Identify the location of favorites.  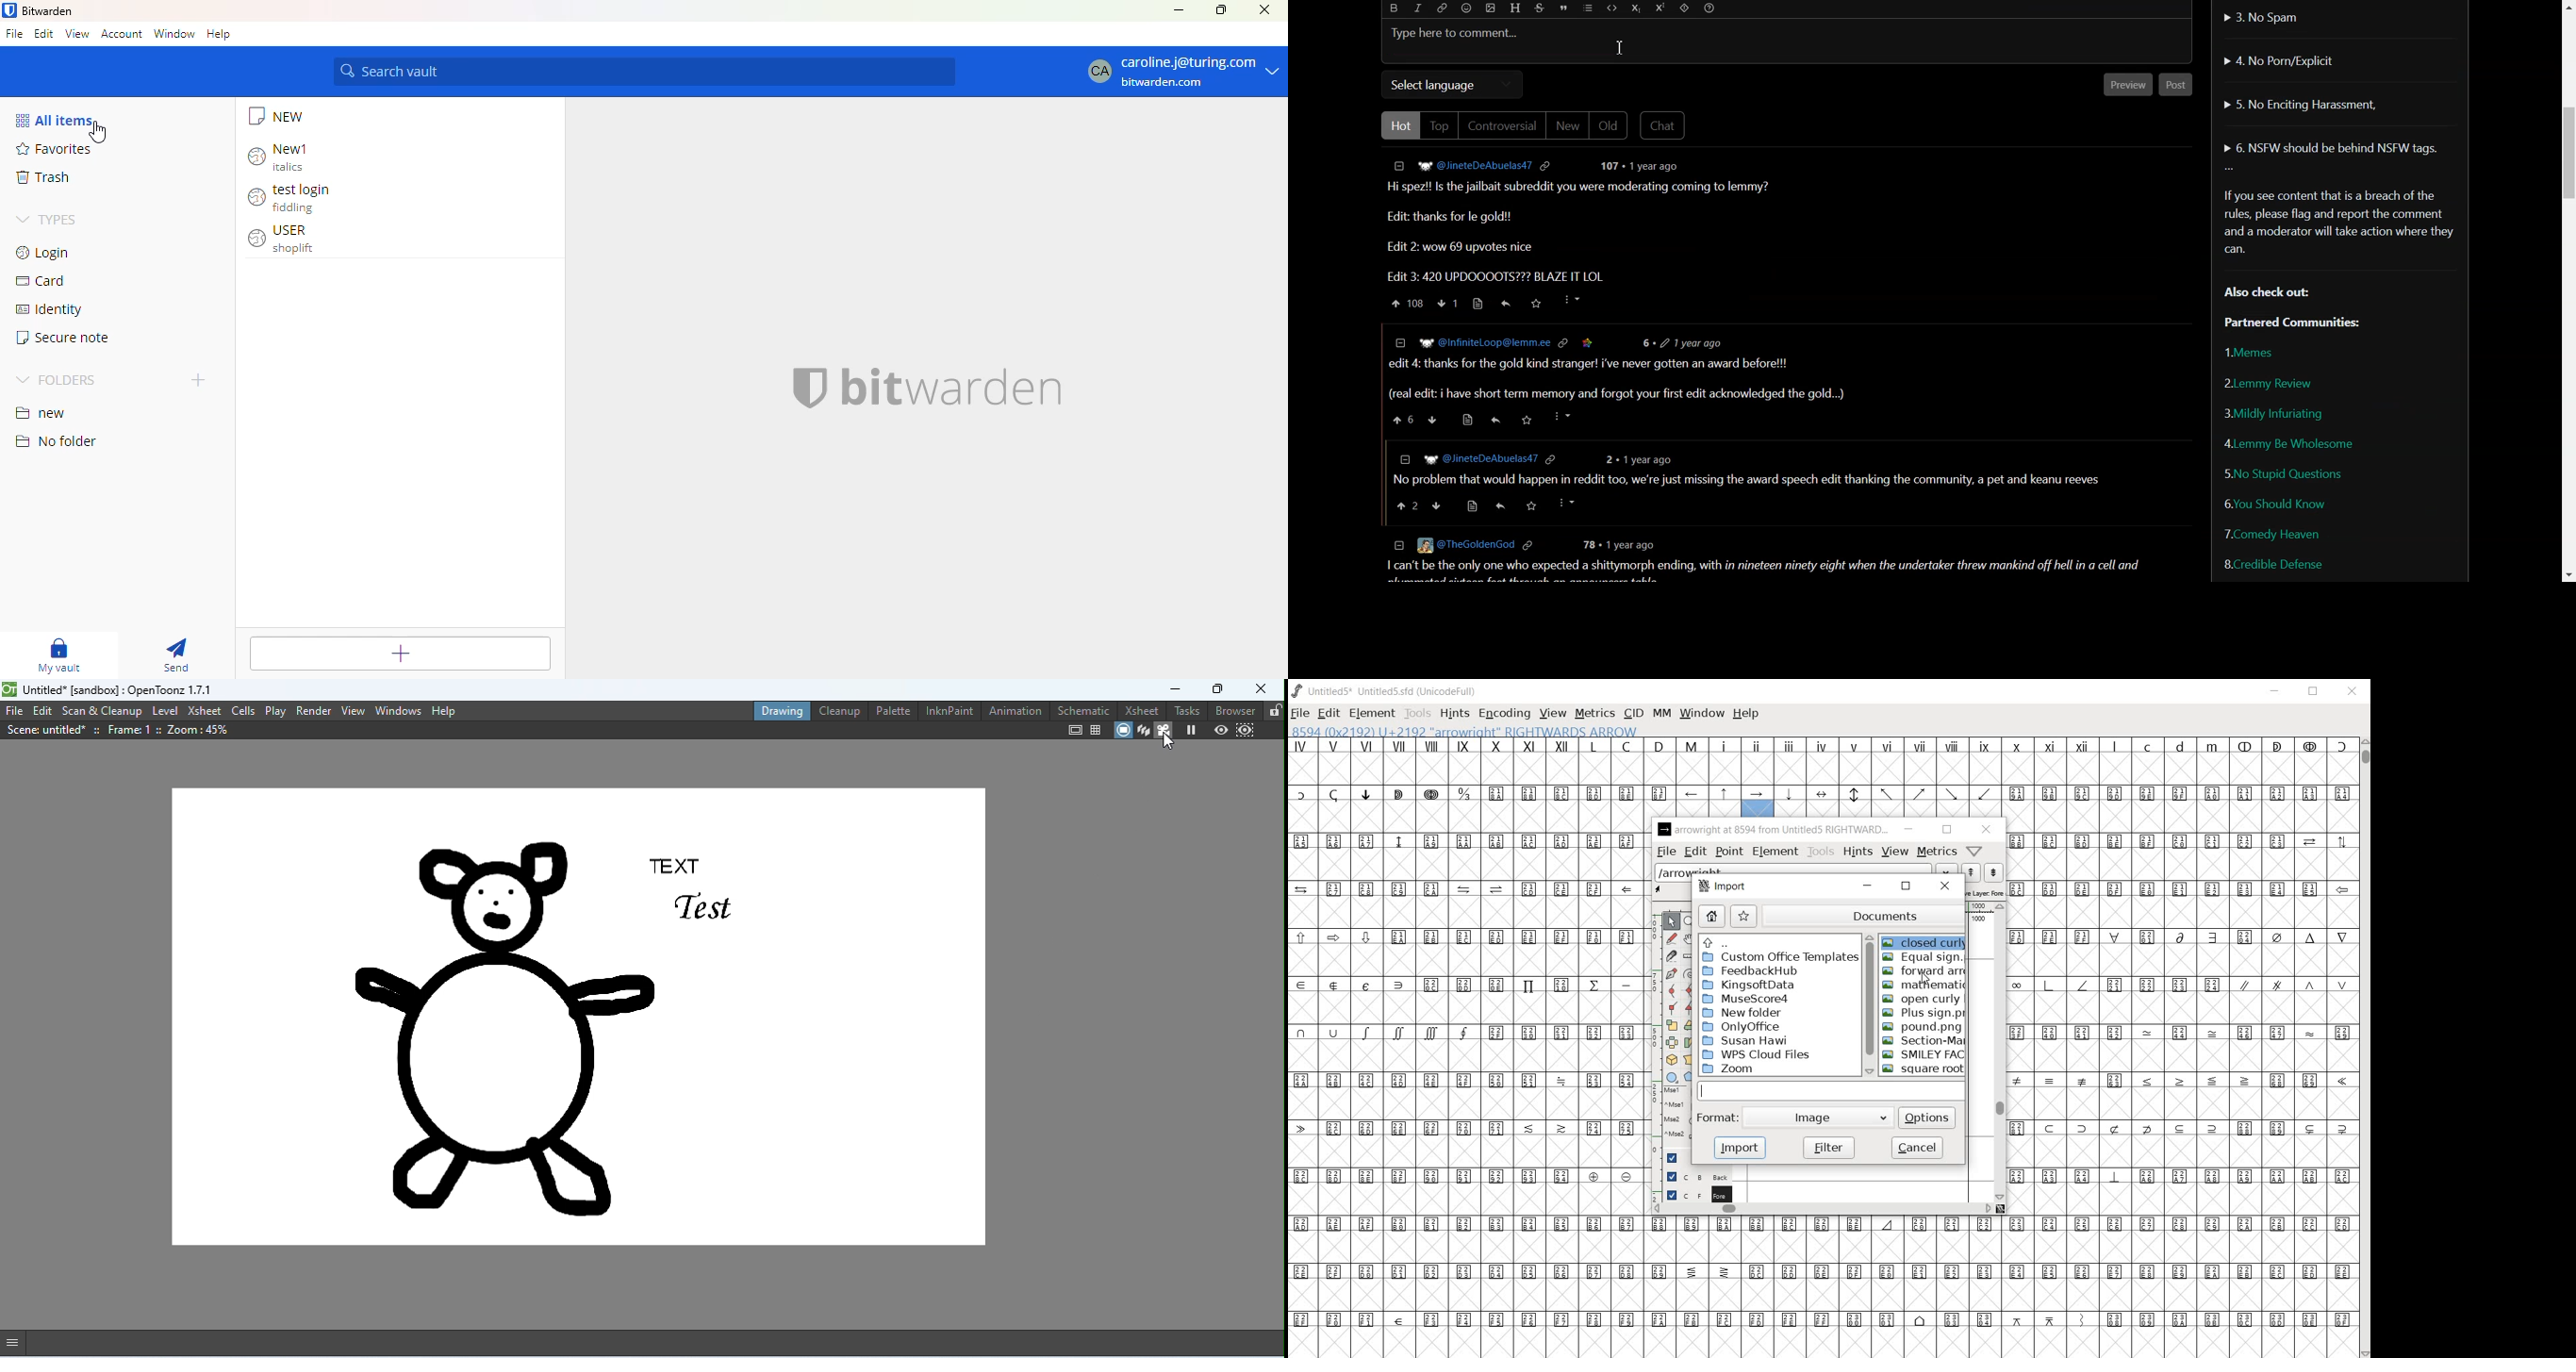
(53, 148).